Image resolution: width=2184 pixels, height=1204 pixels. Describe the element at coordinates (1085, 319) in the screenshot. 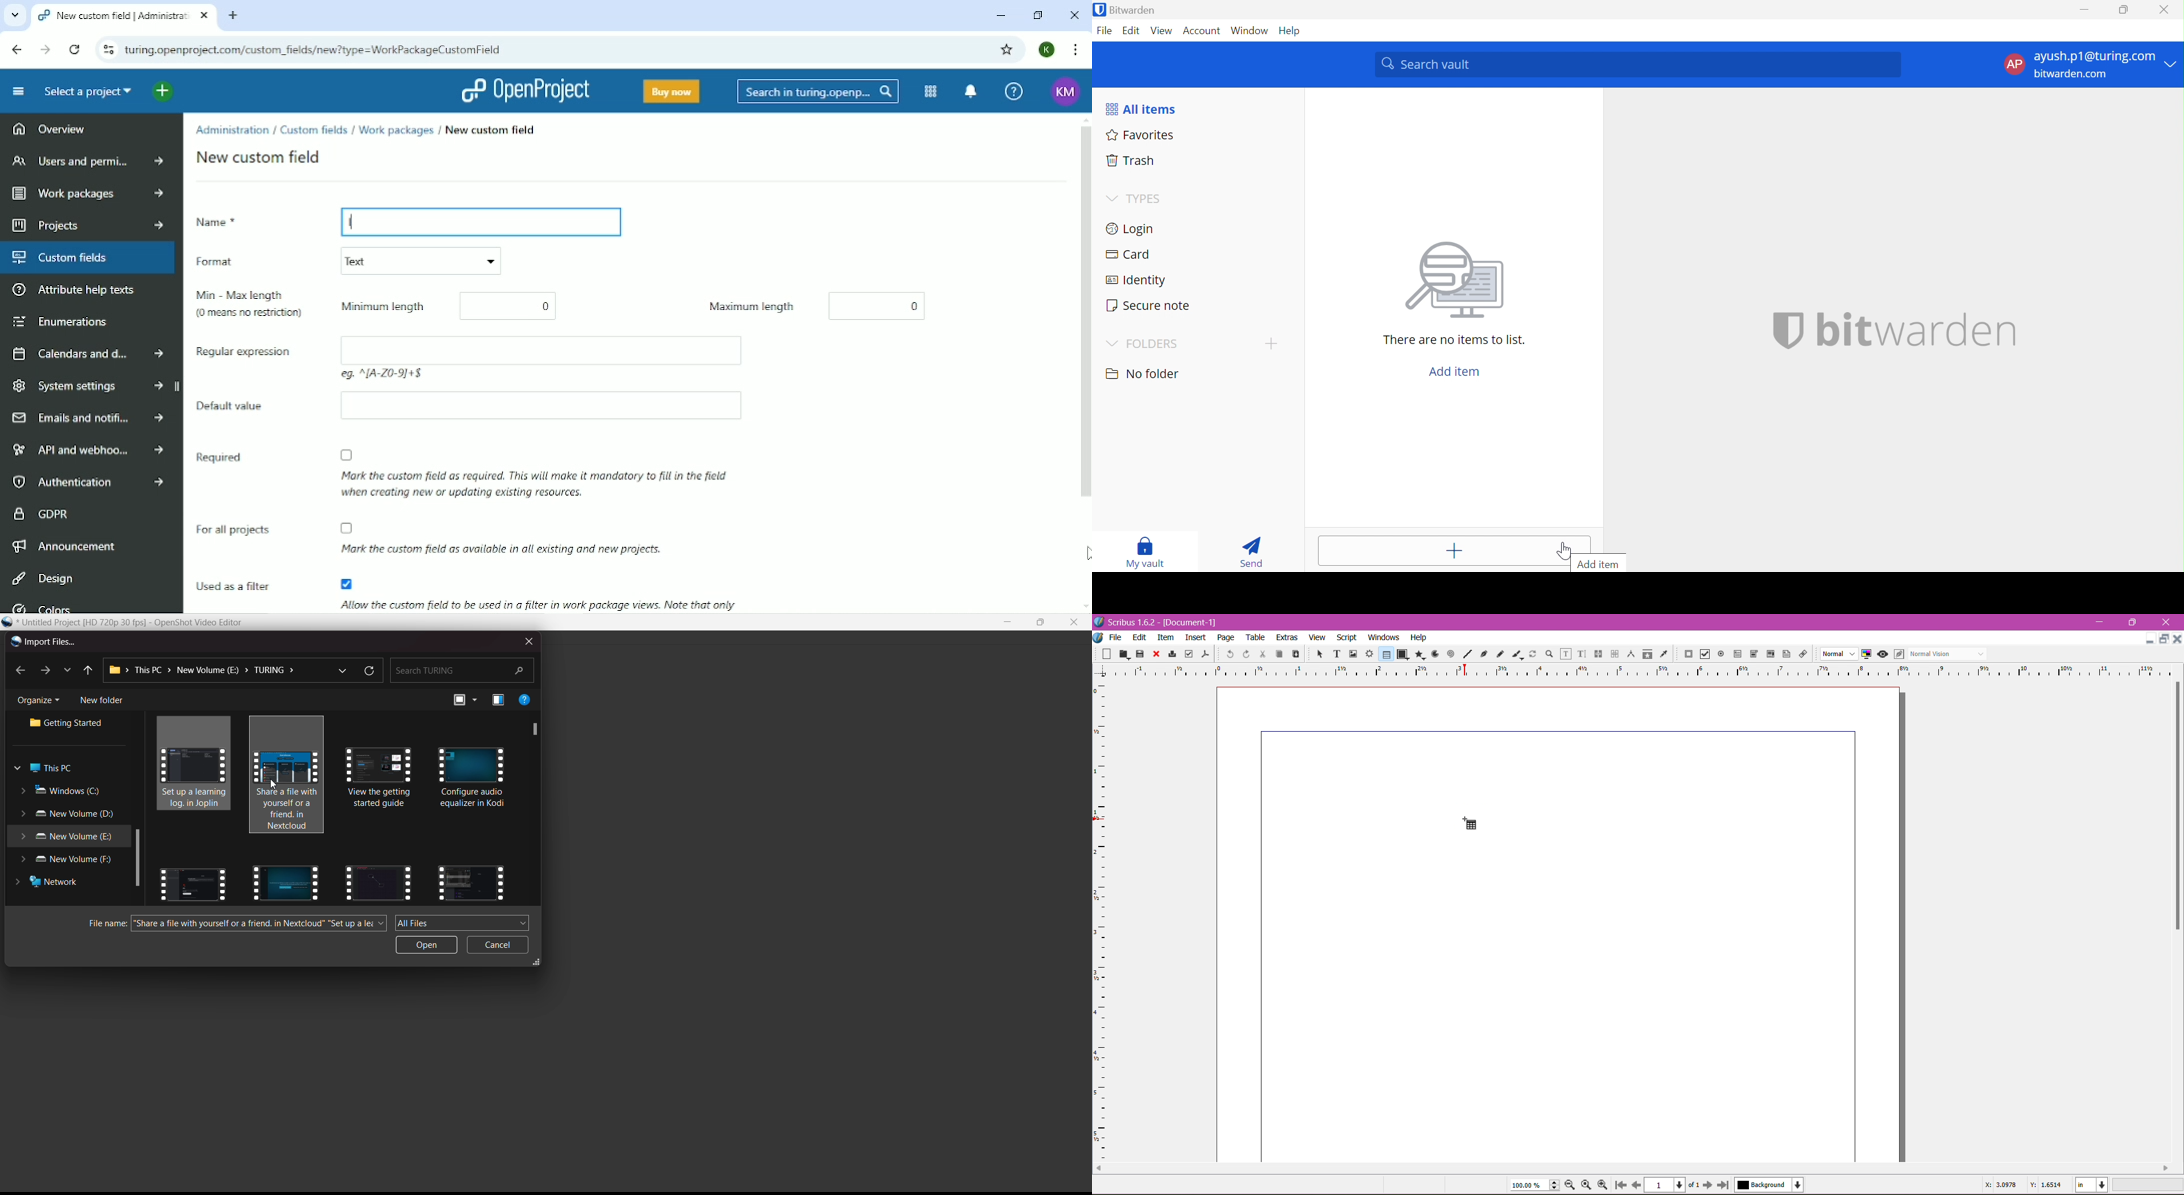

I see `Vertical scrollbar` at that location.